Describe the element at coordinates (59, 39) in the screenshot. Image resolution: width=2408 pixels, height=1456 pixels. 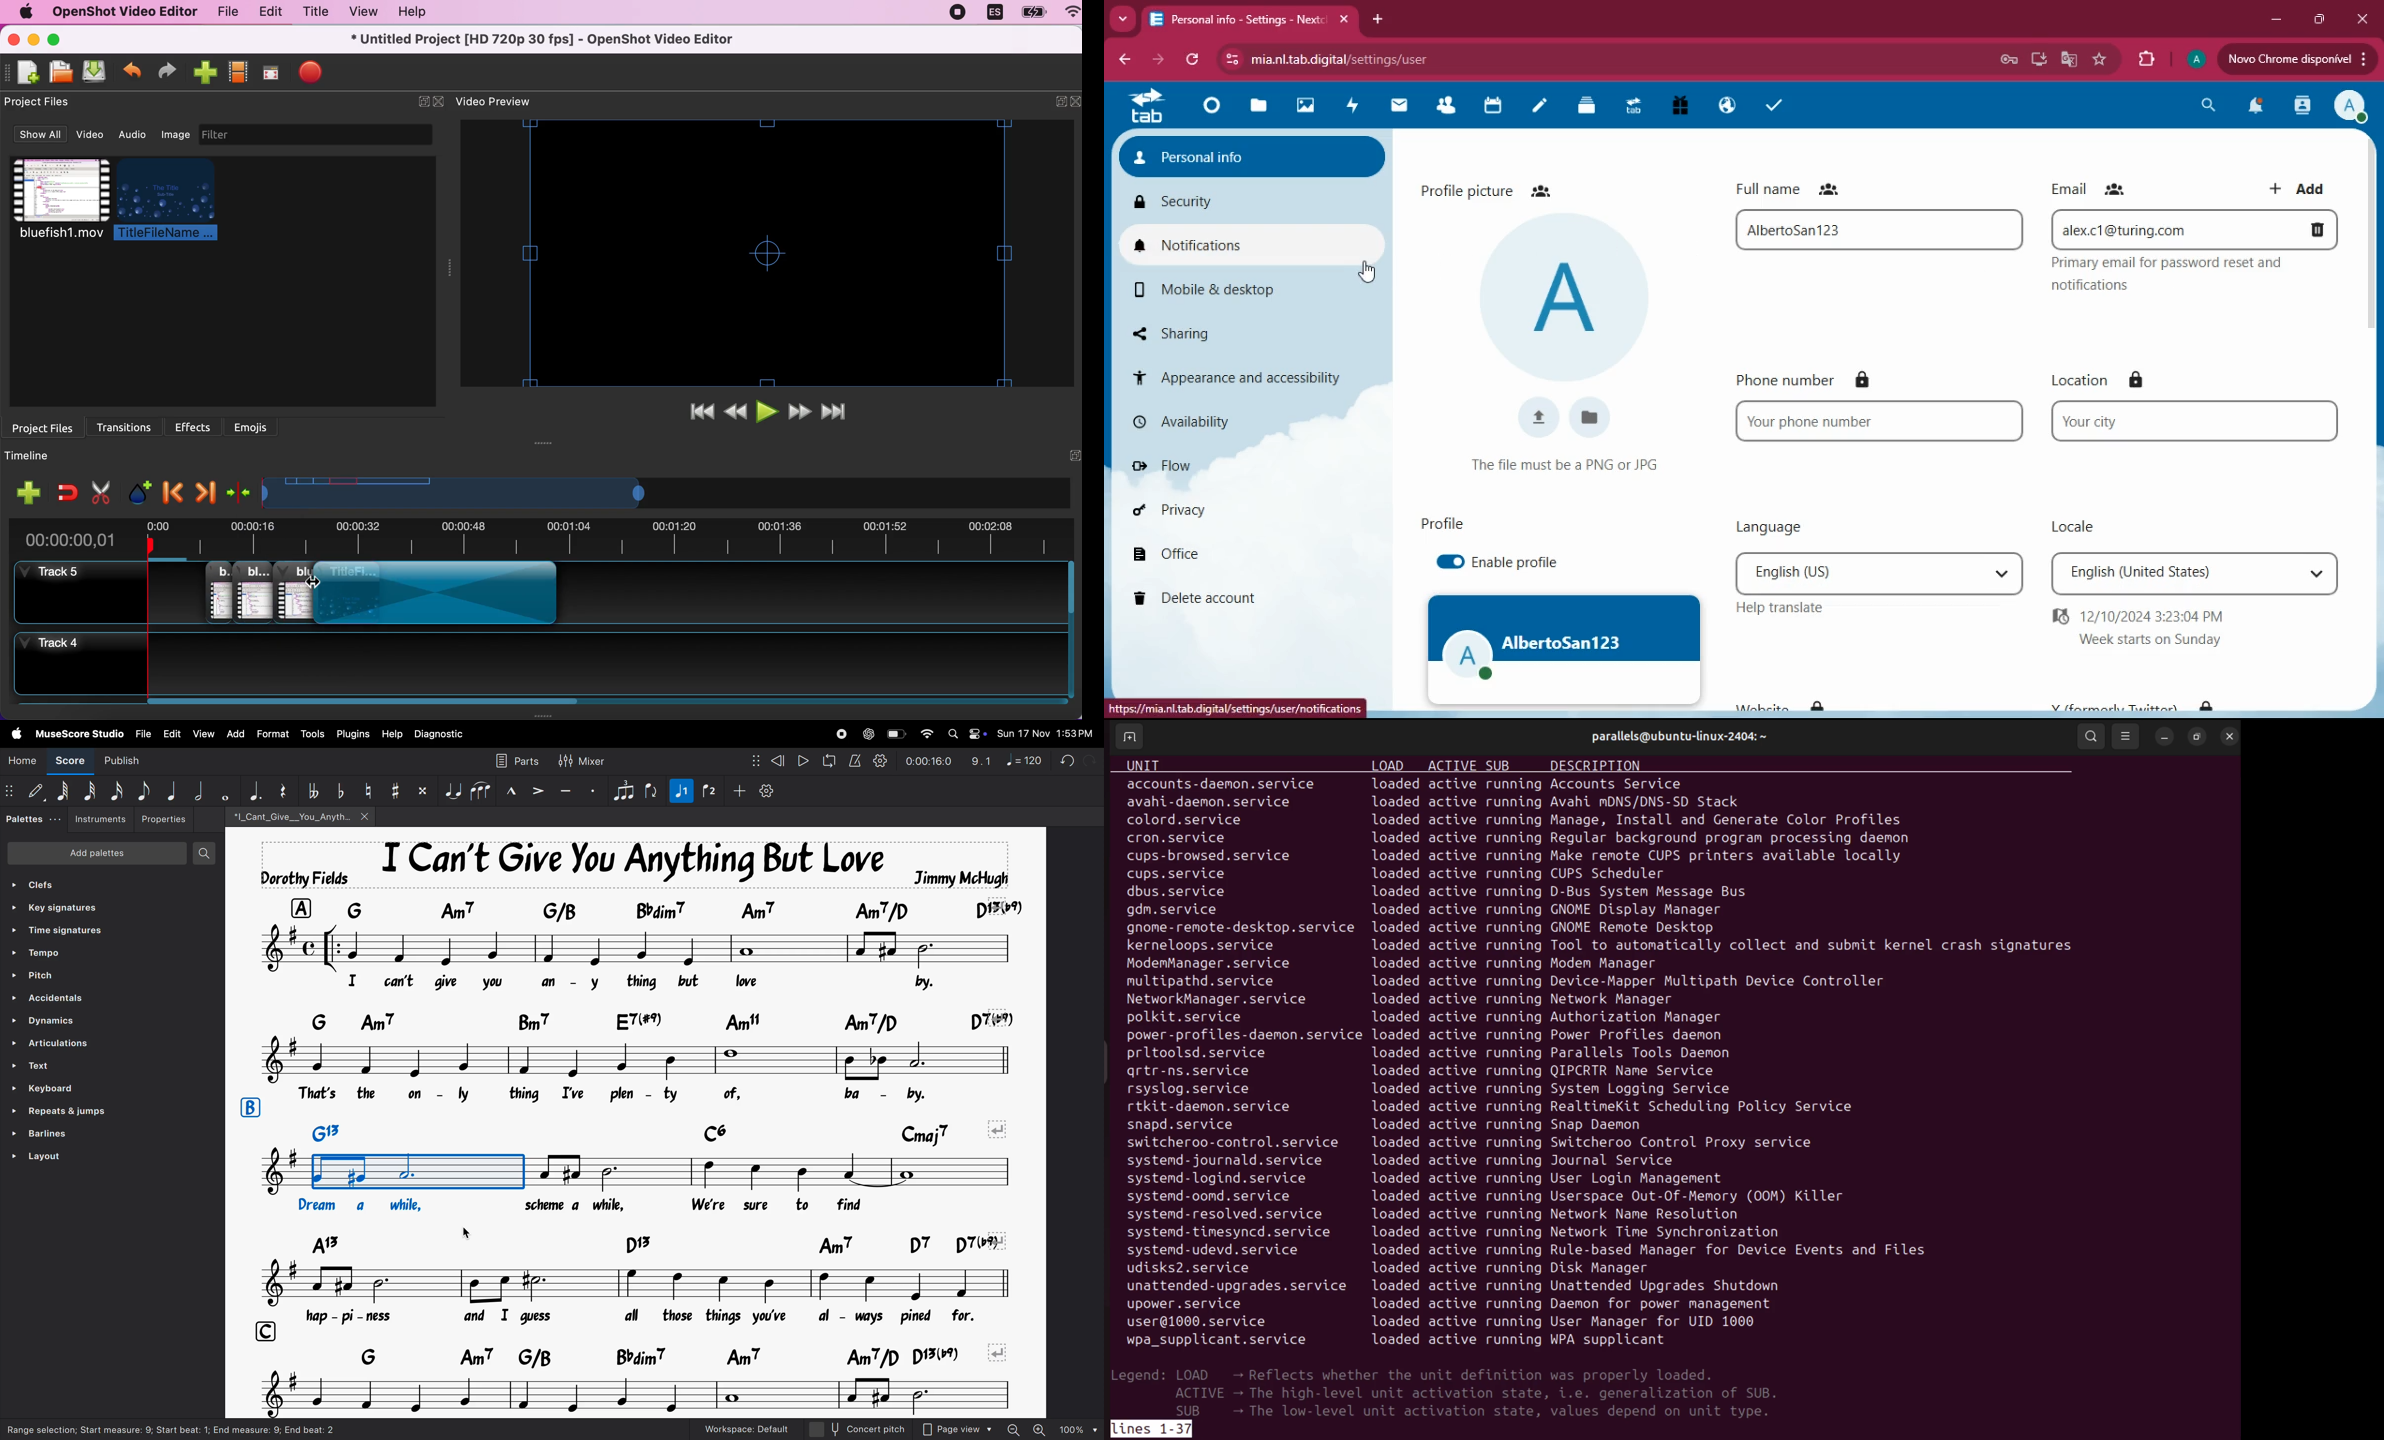
I see `maximize` at that location.